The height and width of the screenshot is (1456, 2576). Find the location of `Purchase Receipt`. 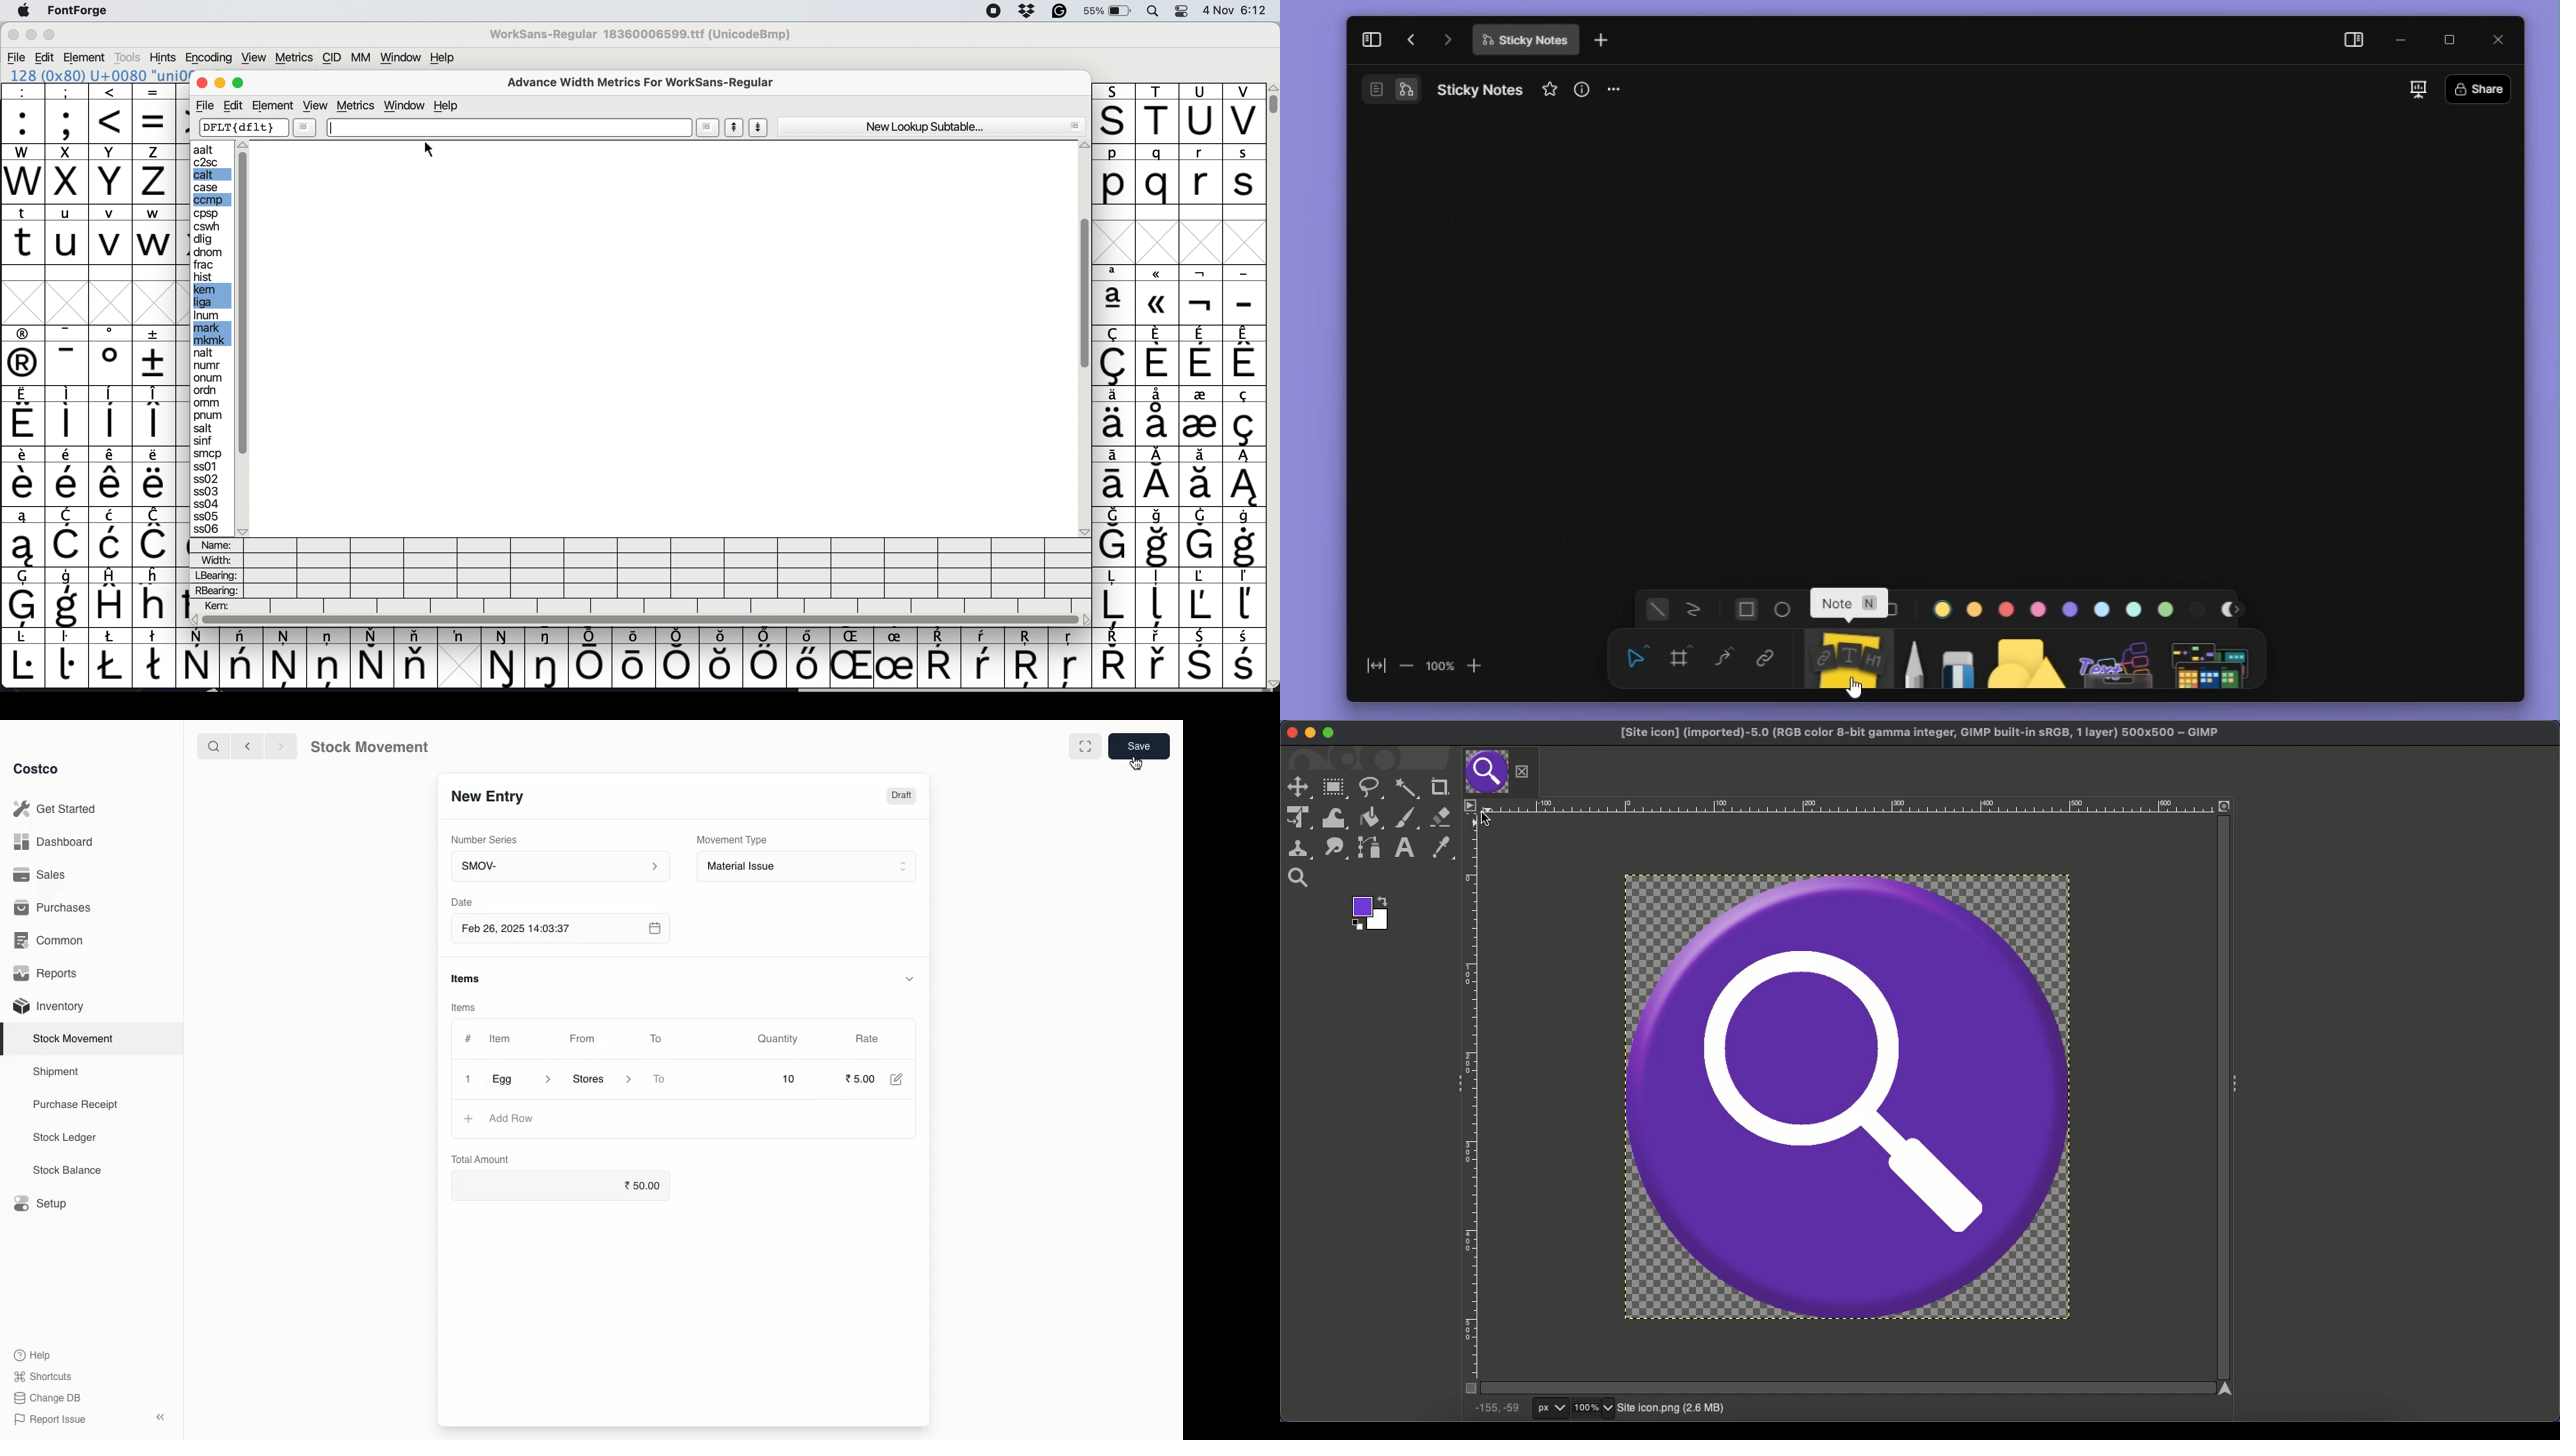

Purchase Receipt is located at coordinates (80, 1104).